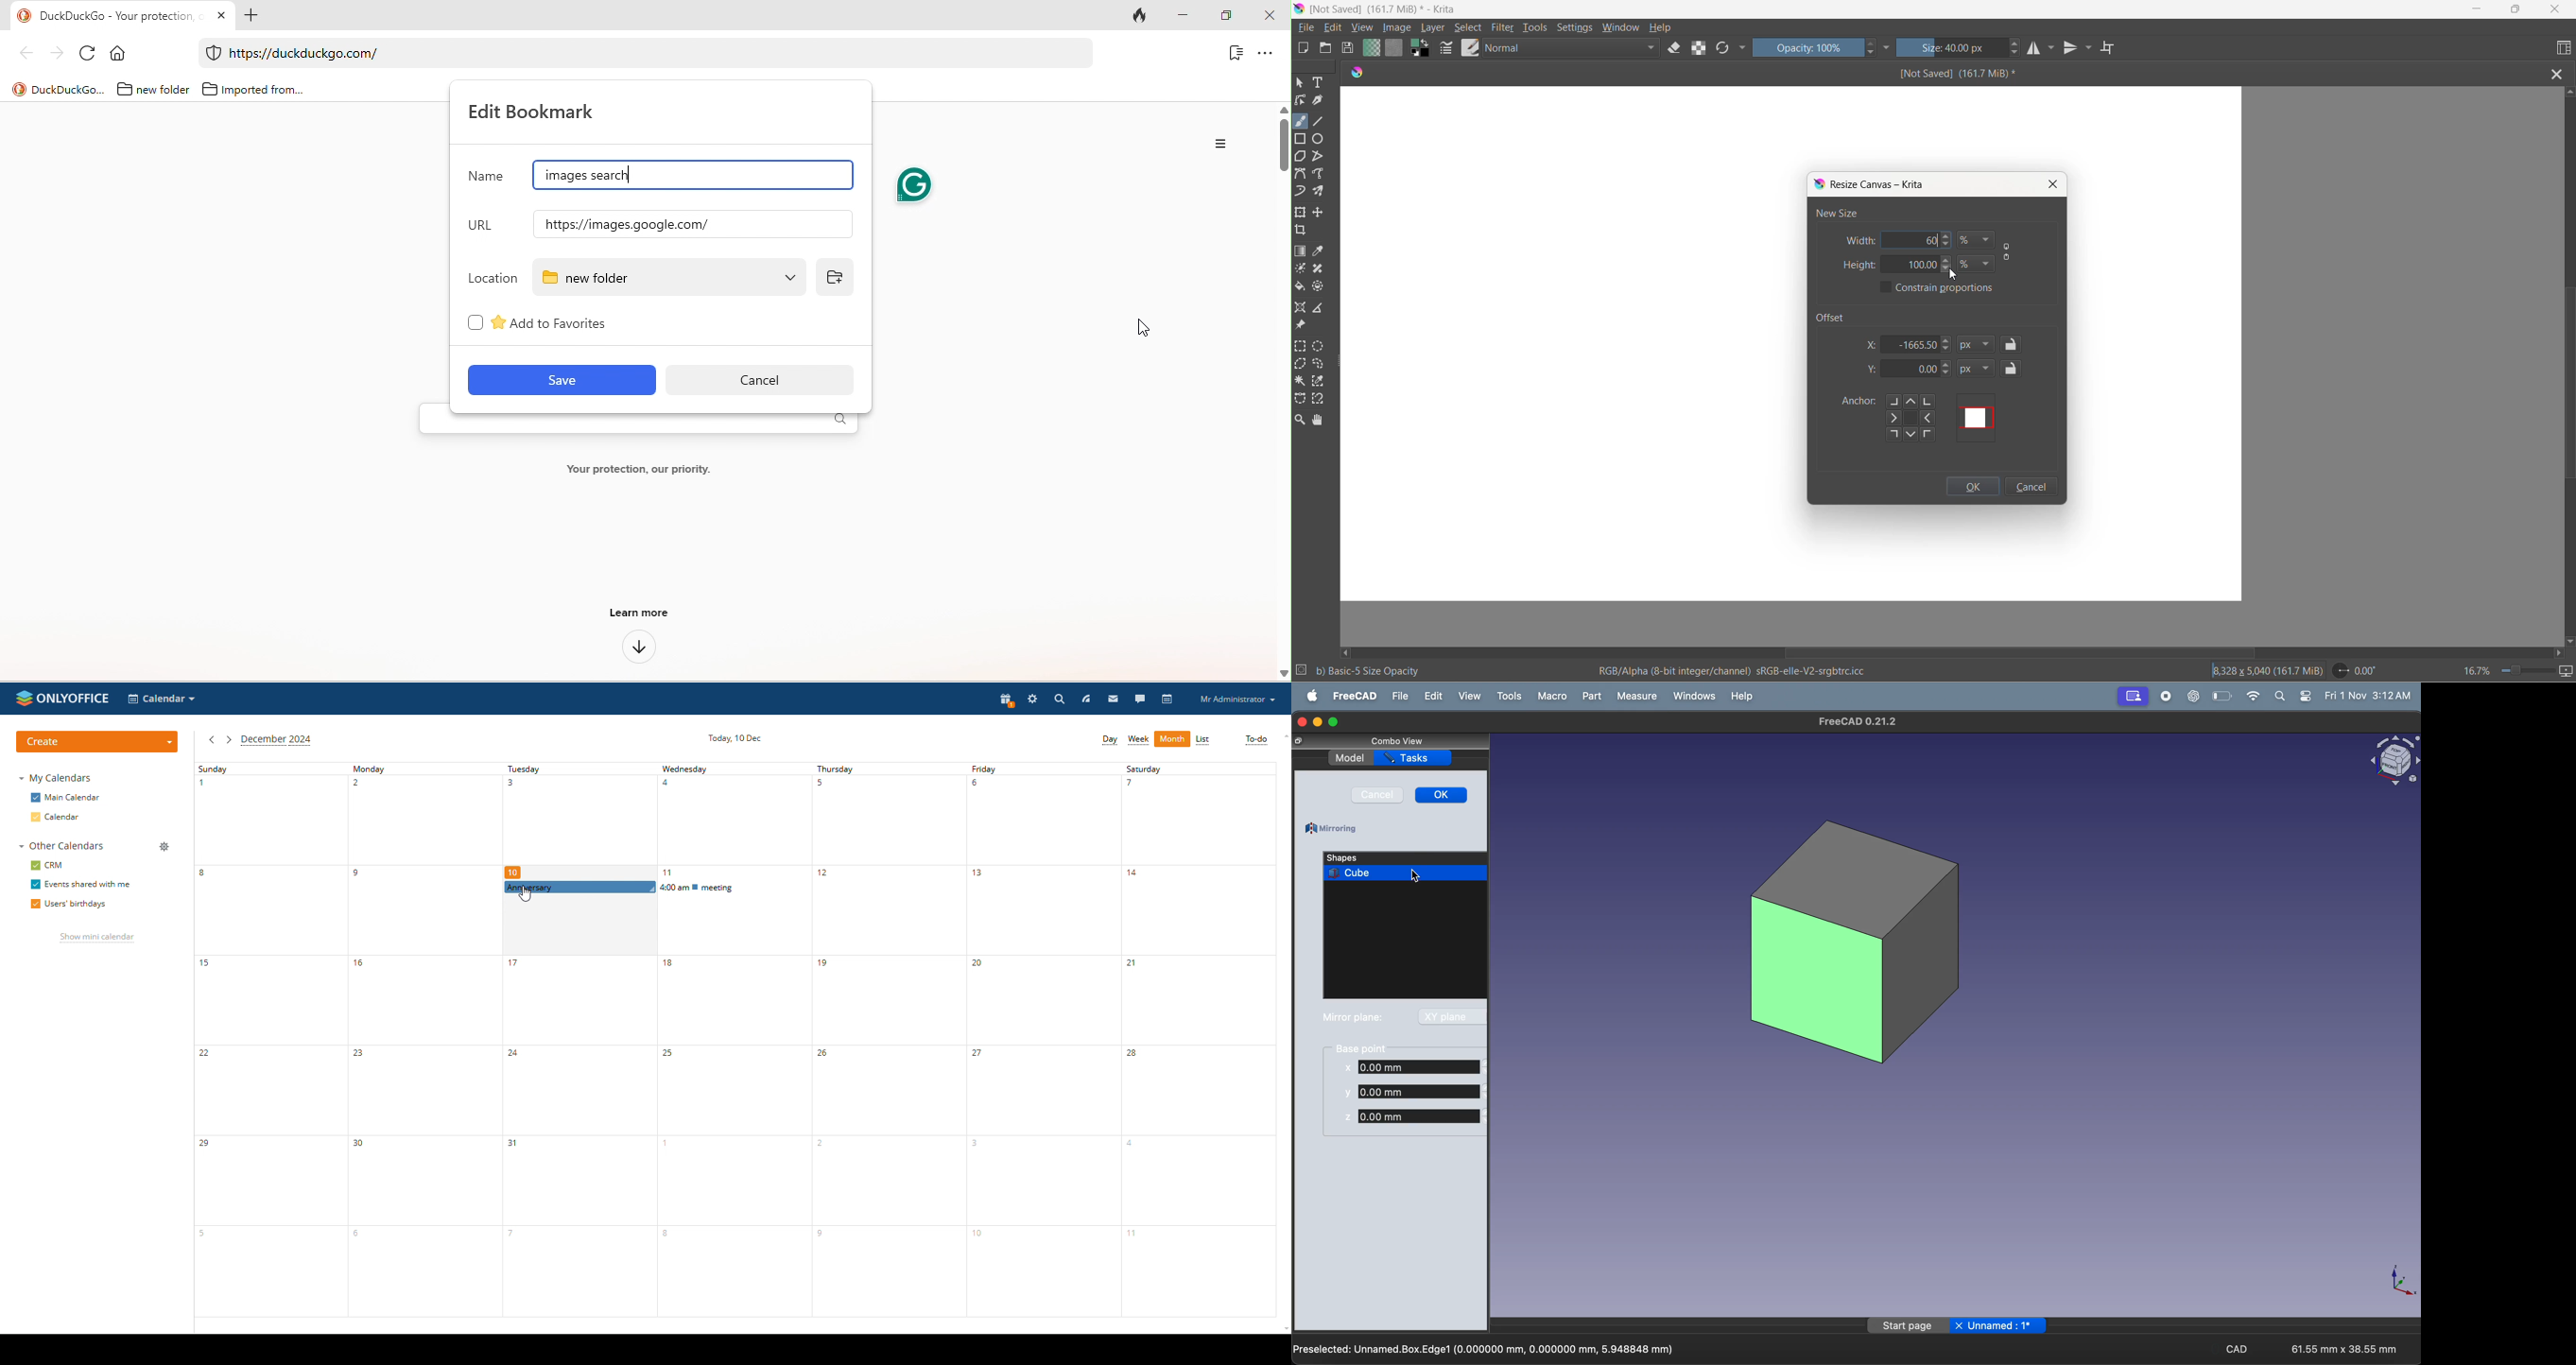  I want to click on learn more, so click(640, 615).